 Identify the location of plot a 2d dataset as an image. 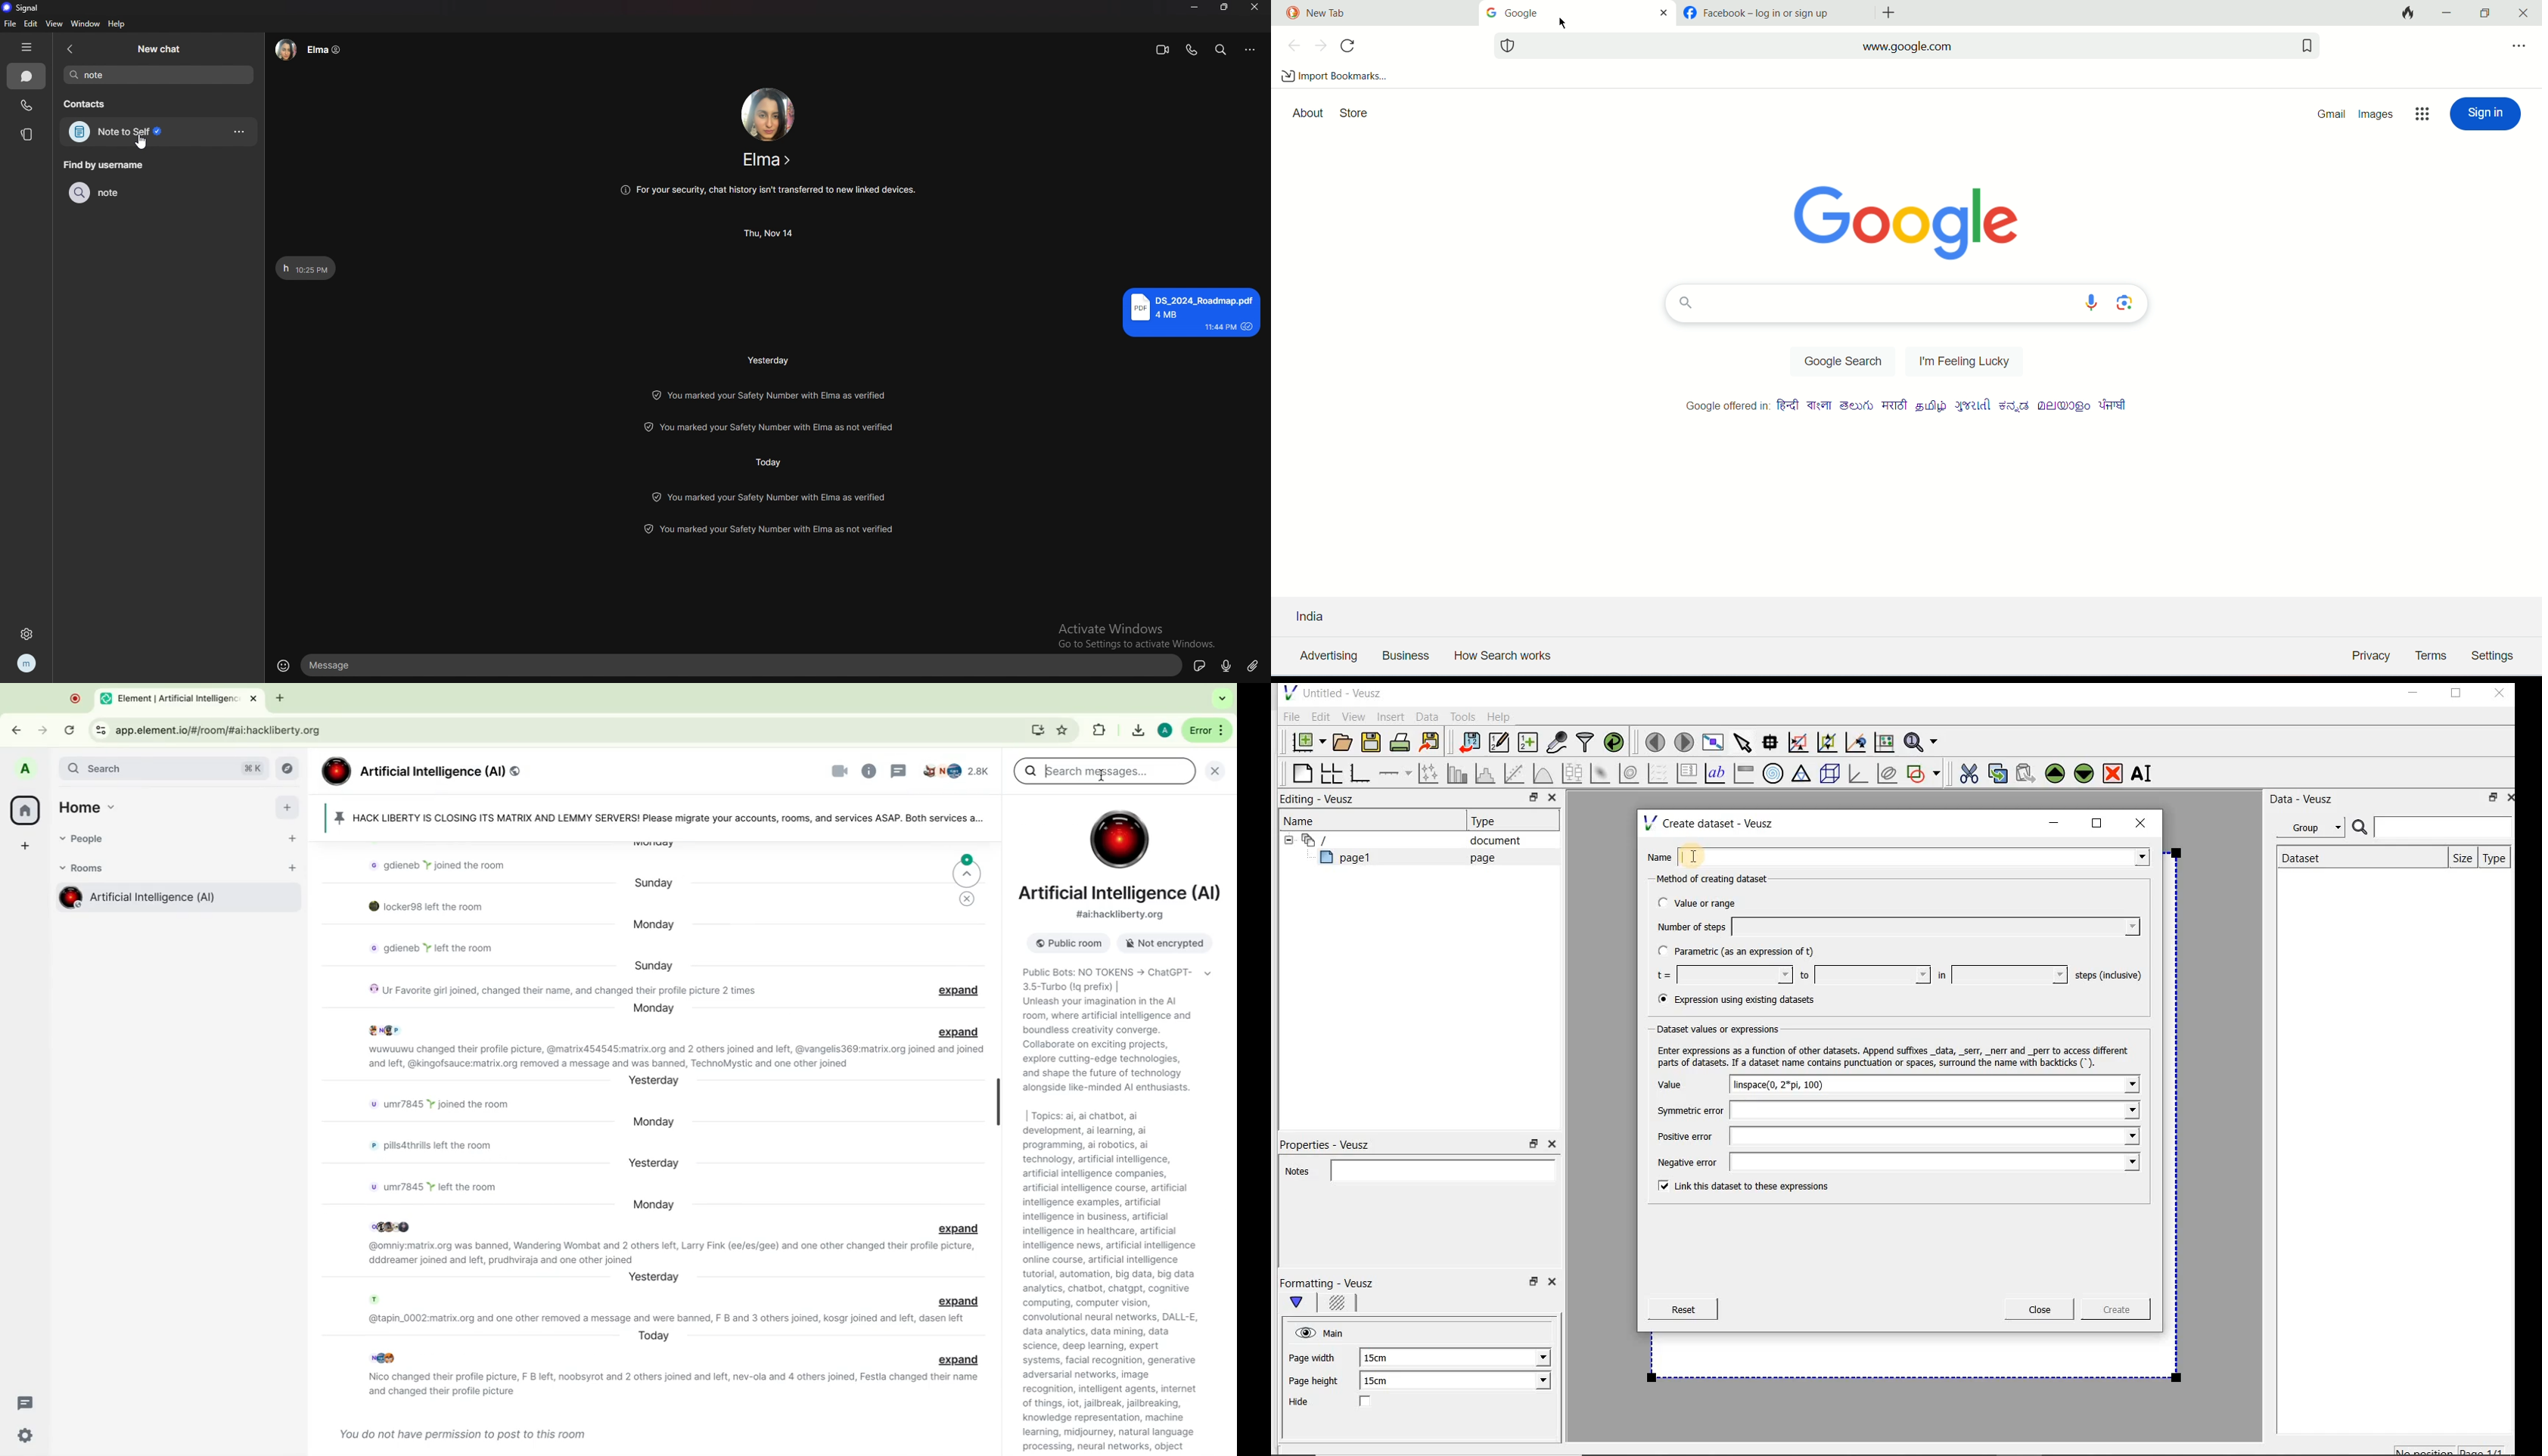
(1602, 774).